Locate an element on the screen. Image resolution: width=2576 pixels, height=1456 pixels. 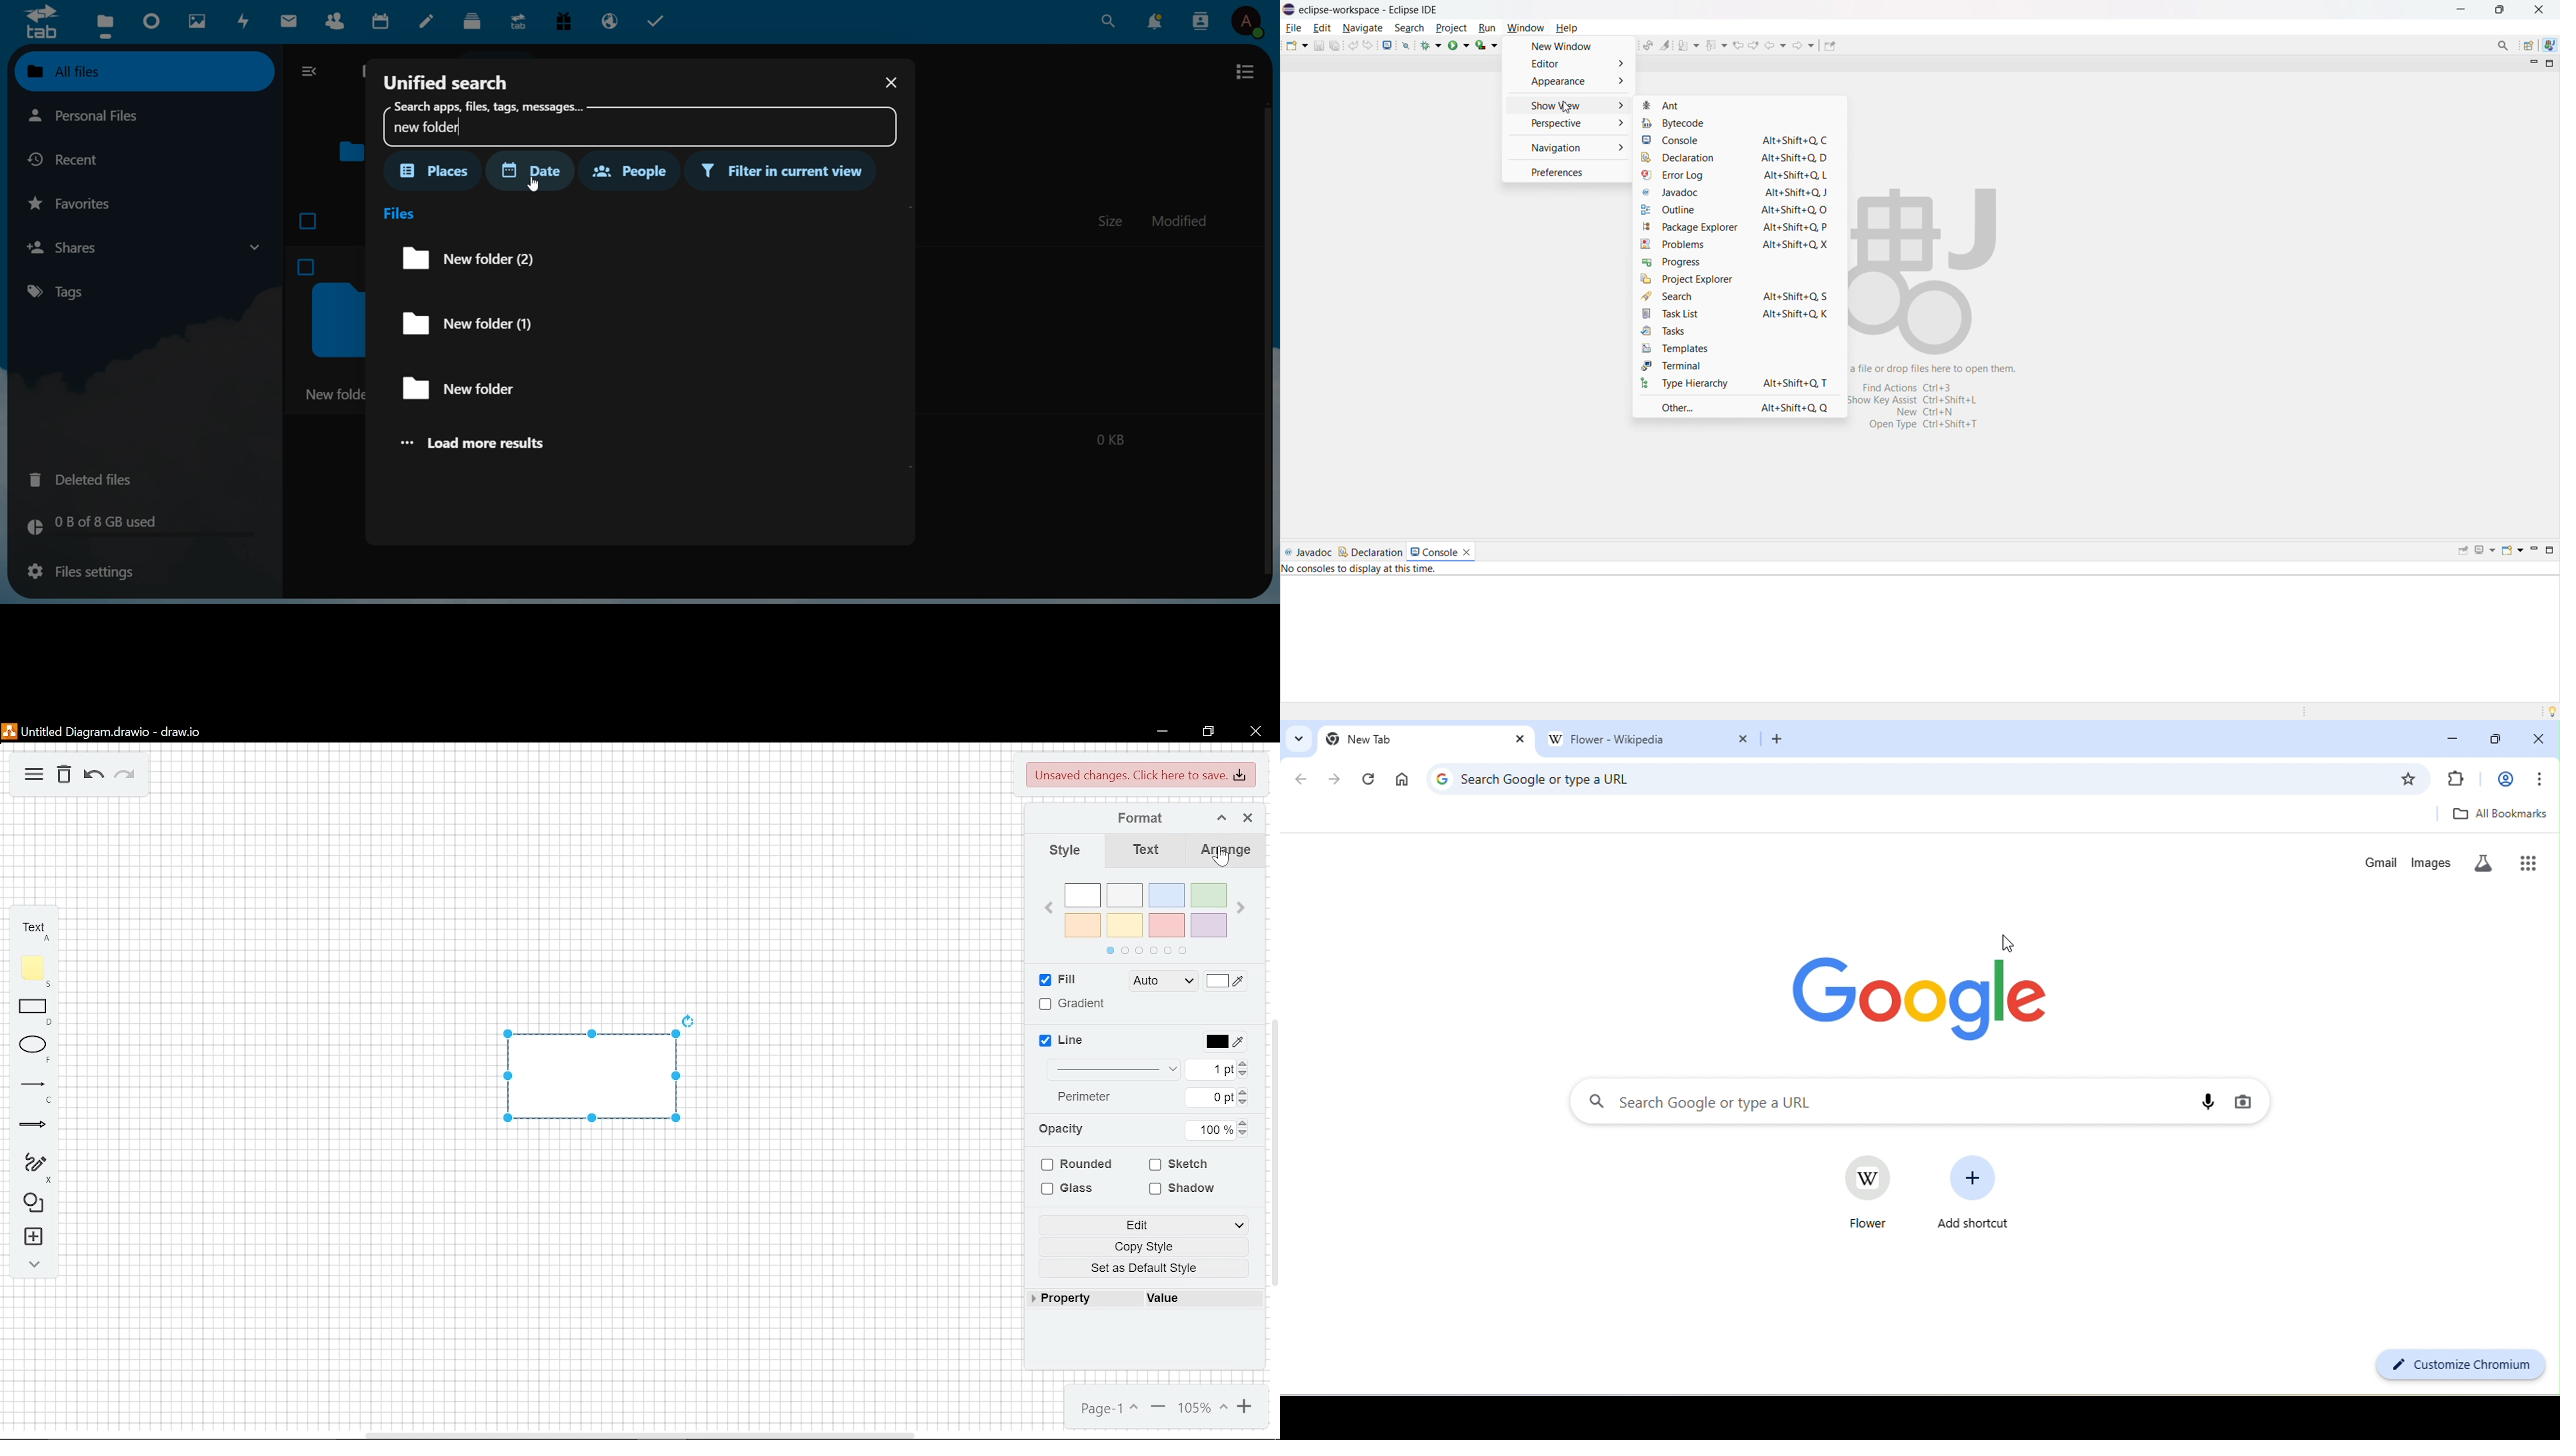
file is located at coordinates (1295, 27).